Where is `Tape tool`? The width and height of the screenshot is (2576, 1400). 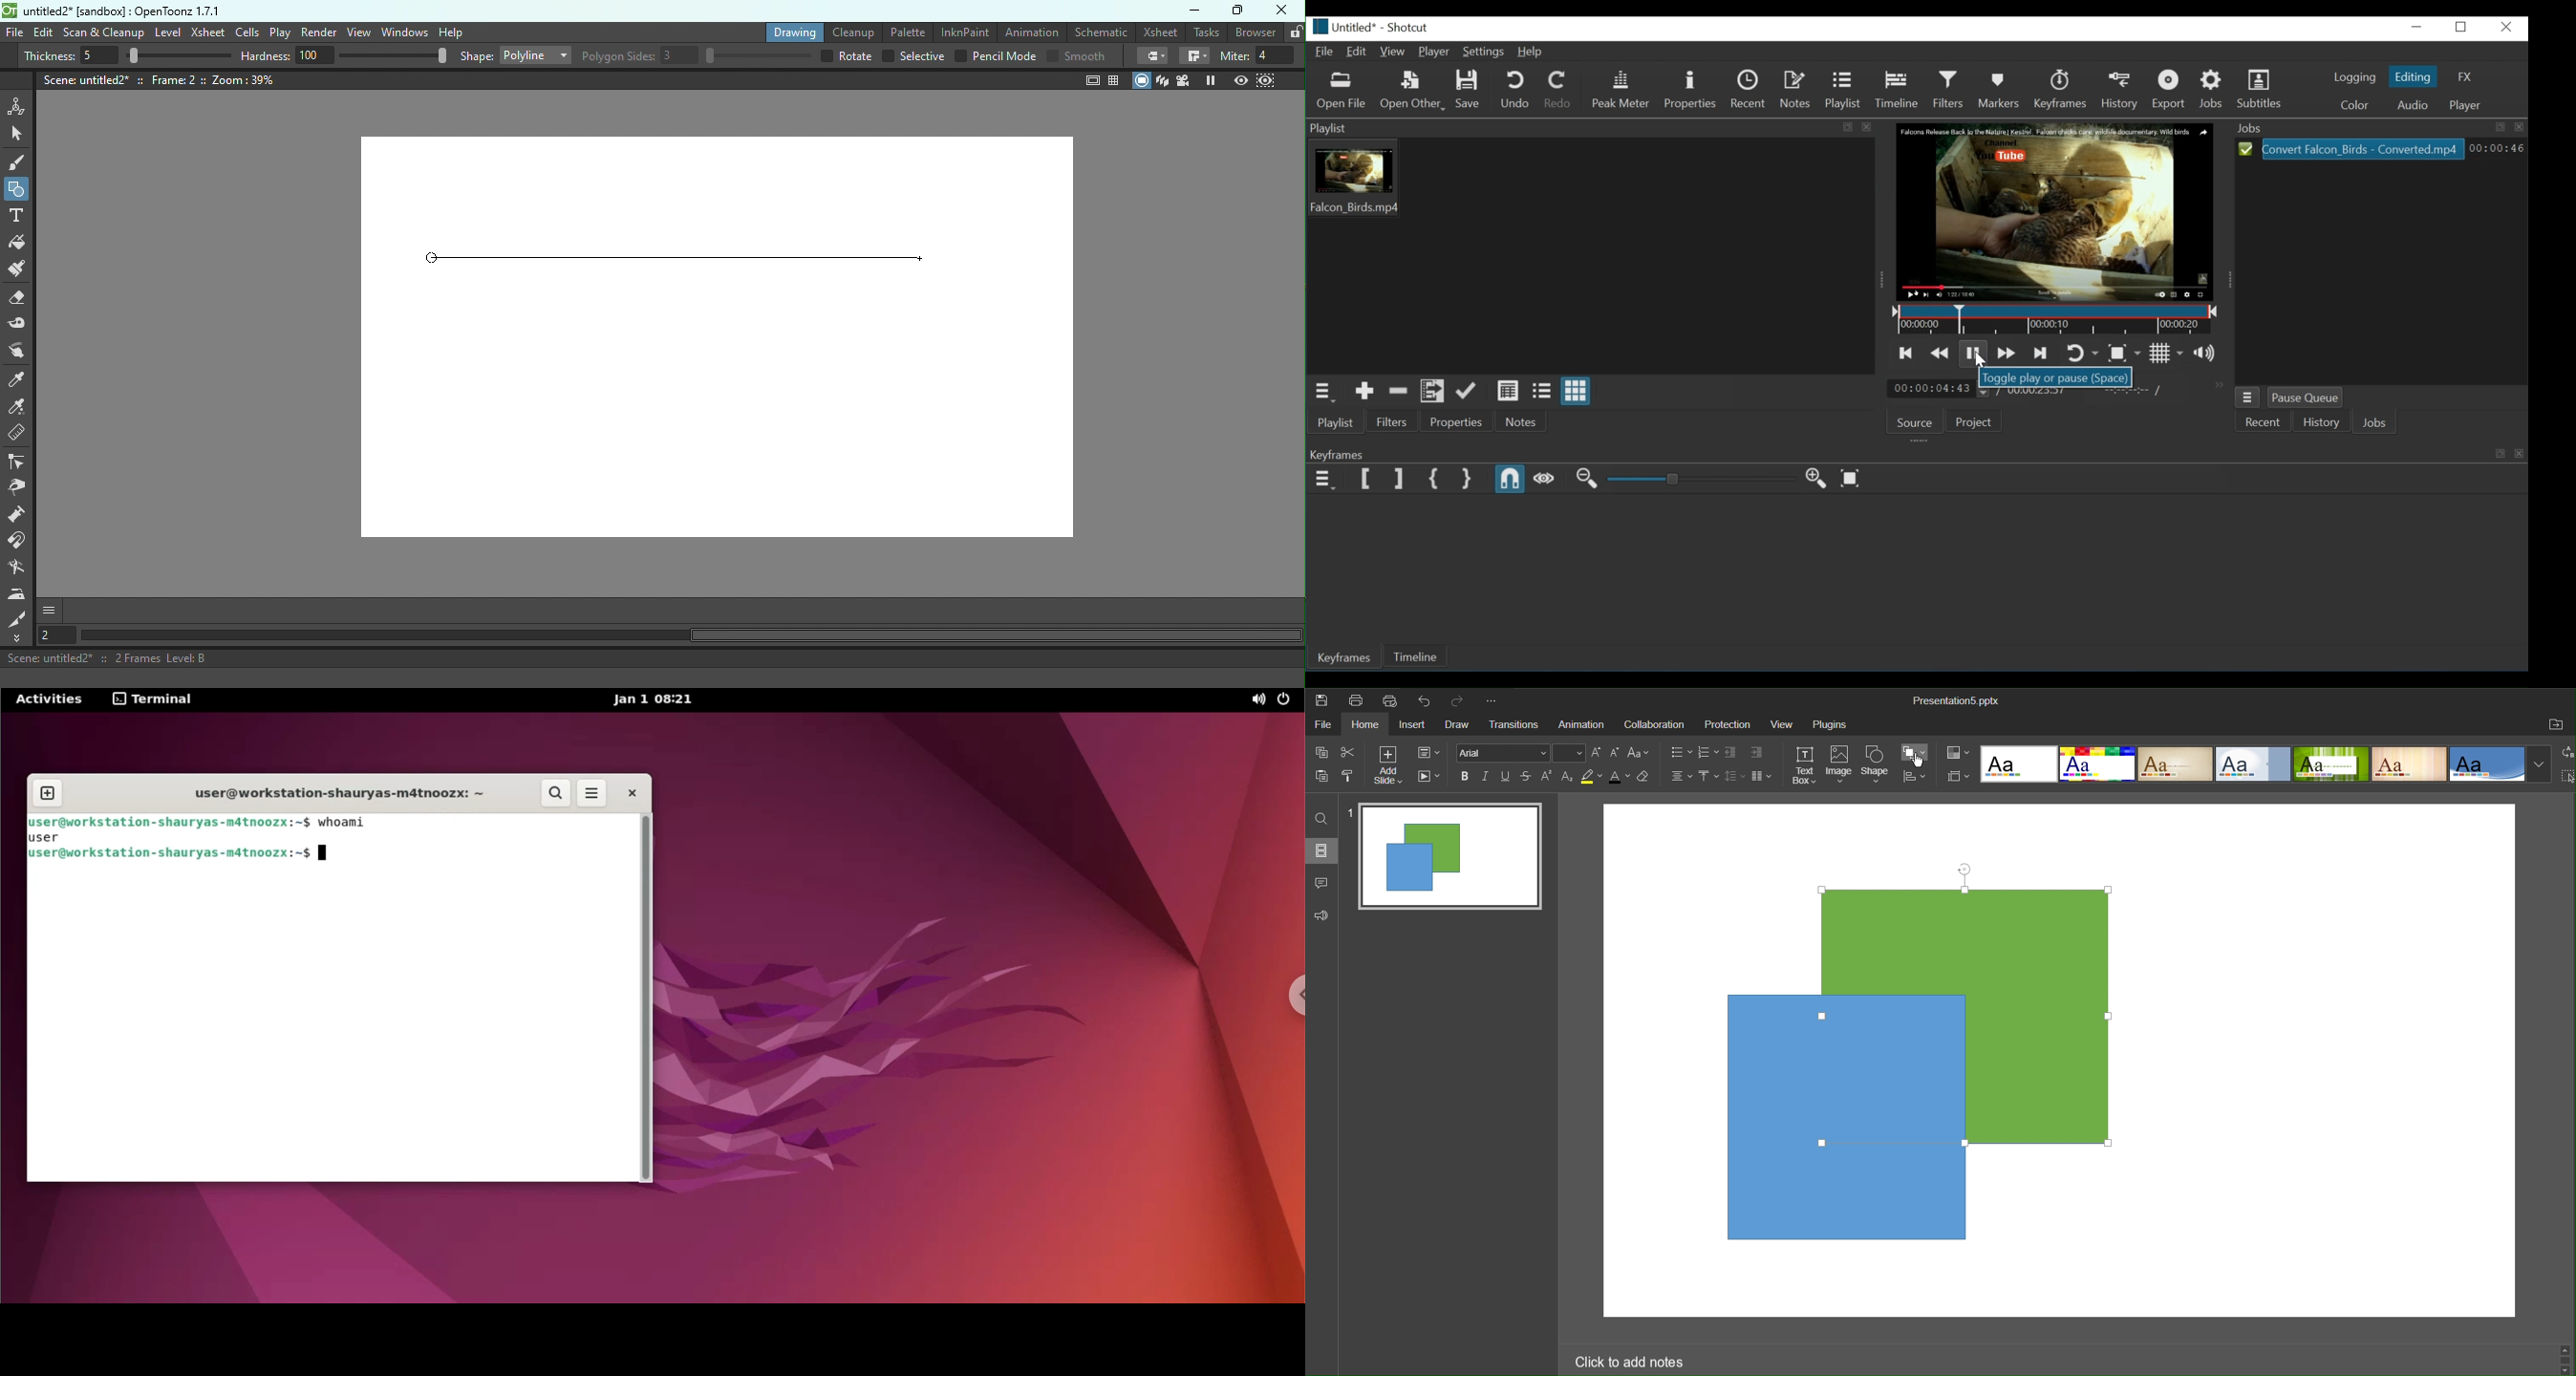 Tape tool is located at coordinates (21, 325).